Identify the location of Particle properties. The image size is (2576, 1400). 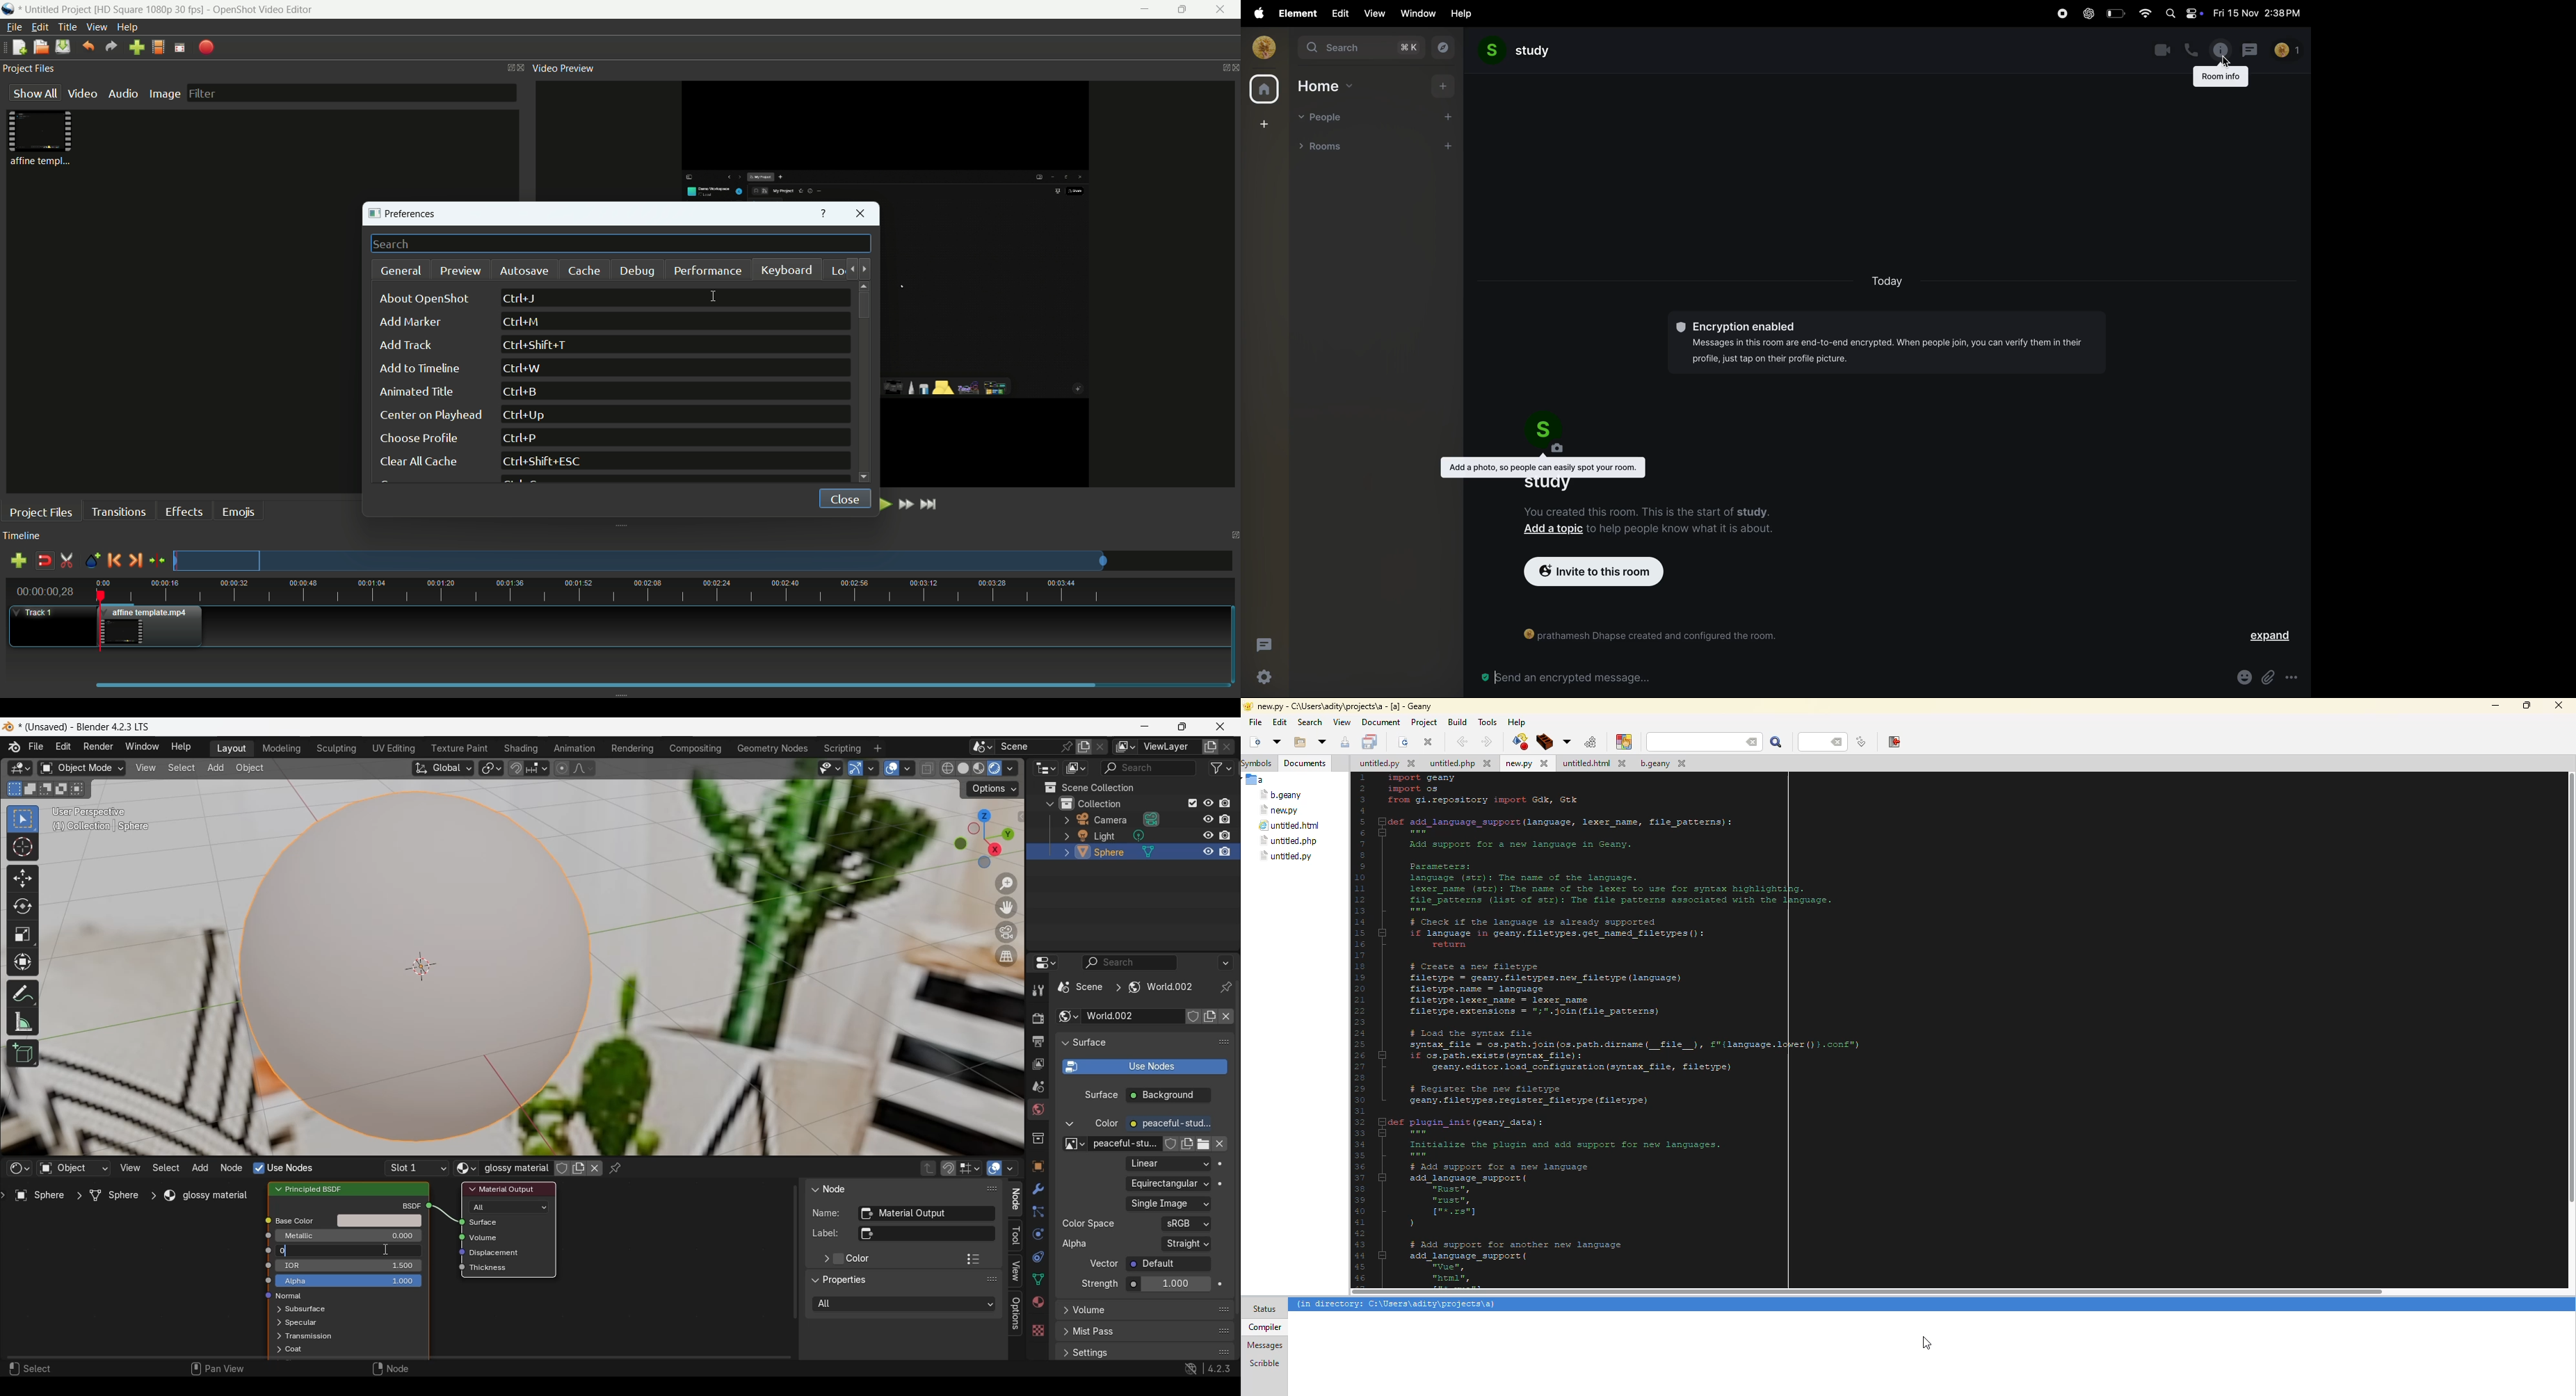
(1038, 1212).